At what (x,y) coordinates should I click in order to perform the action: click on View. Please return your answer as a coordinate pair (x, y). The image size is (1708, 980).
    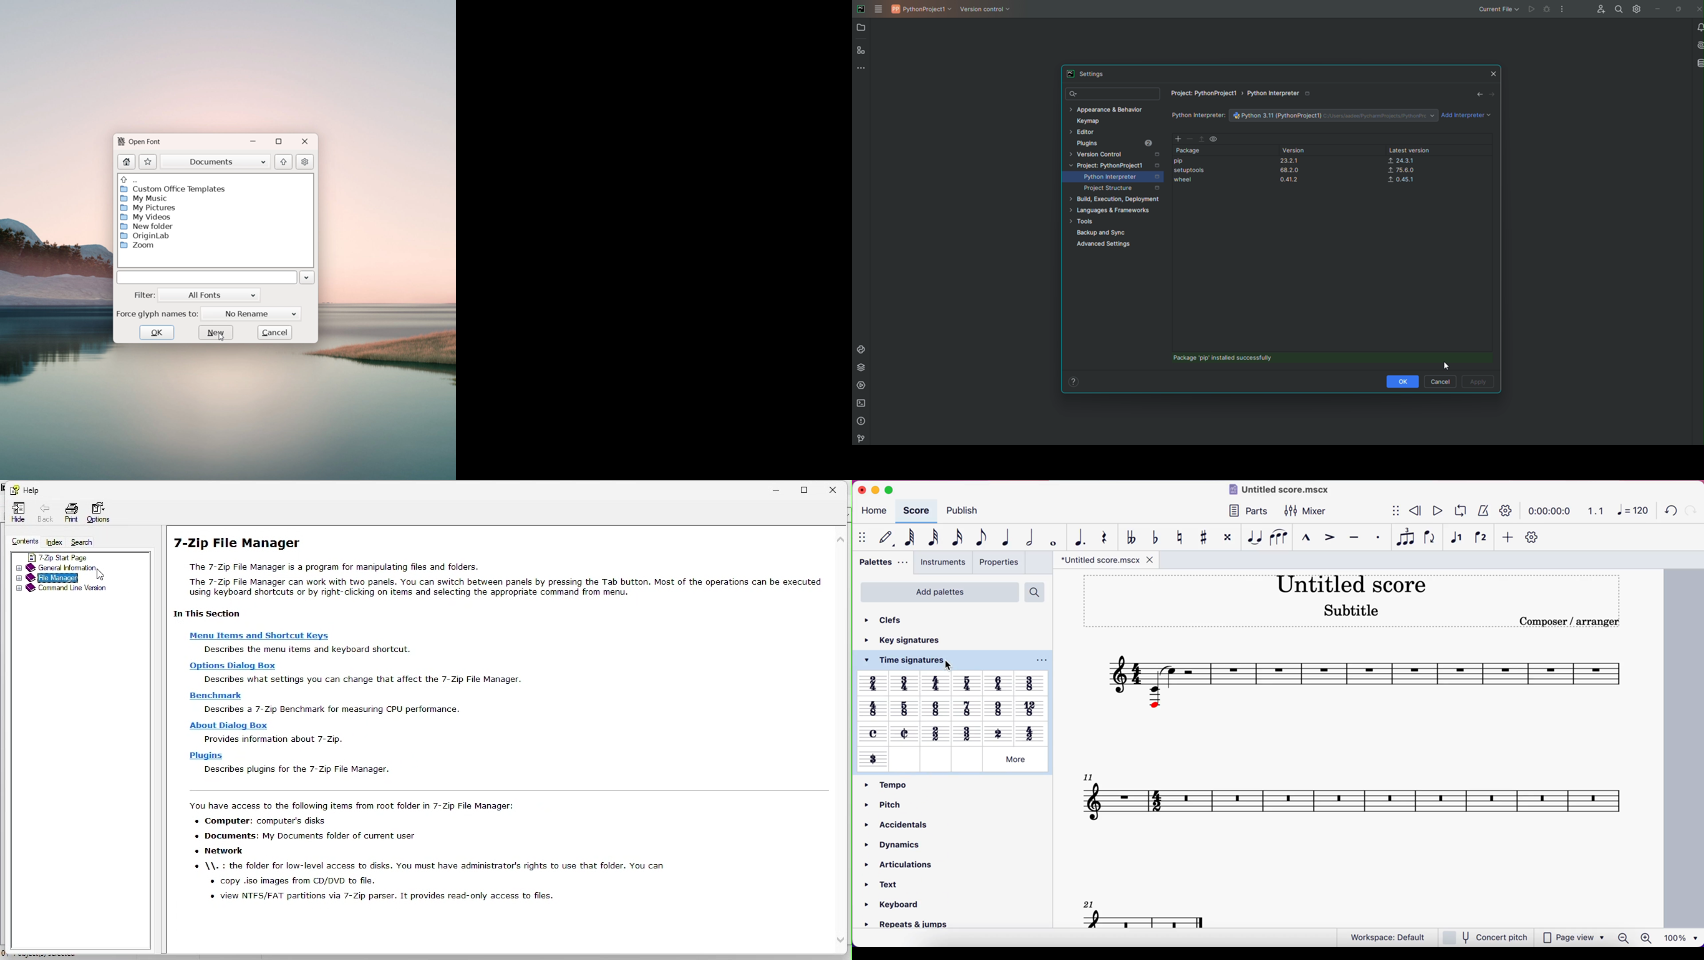
    Looking at the image, I should click on (1215, 139).